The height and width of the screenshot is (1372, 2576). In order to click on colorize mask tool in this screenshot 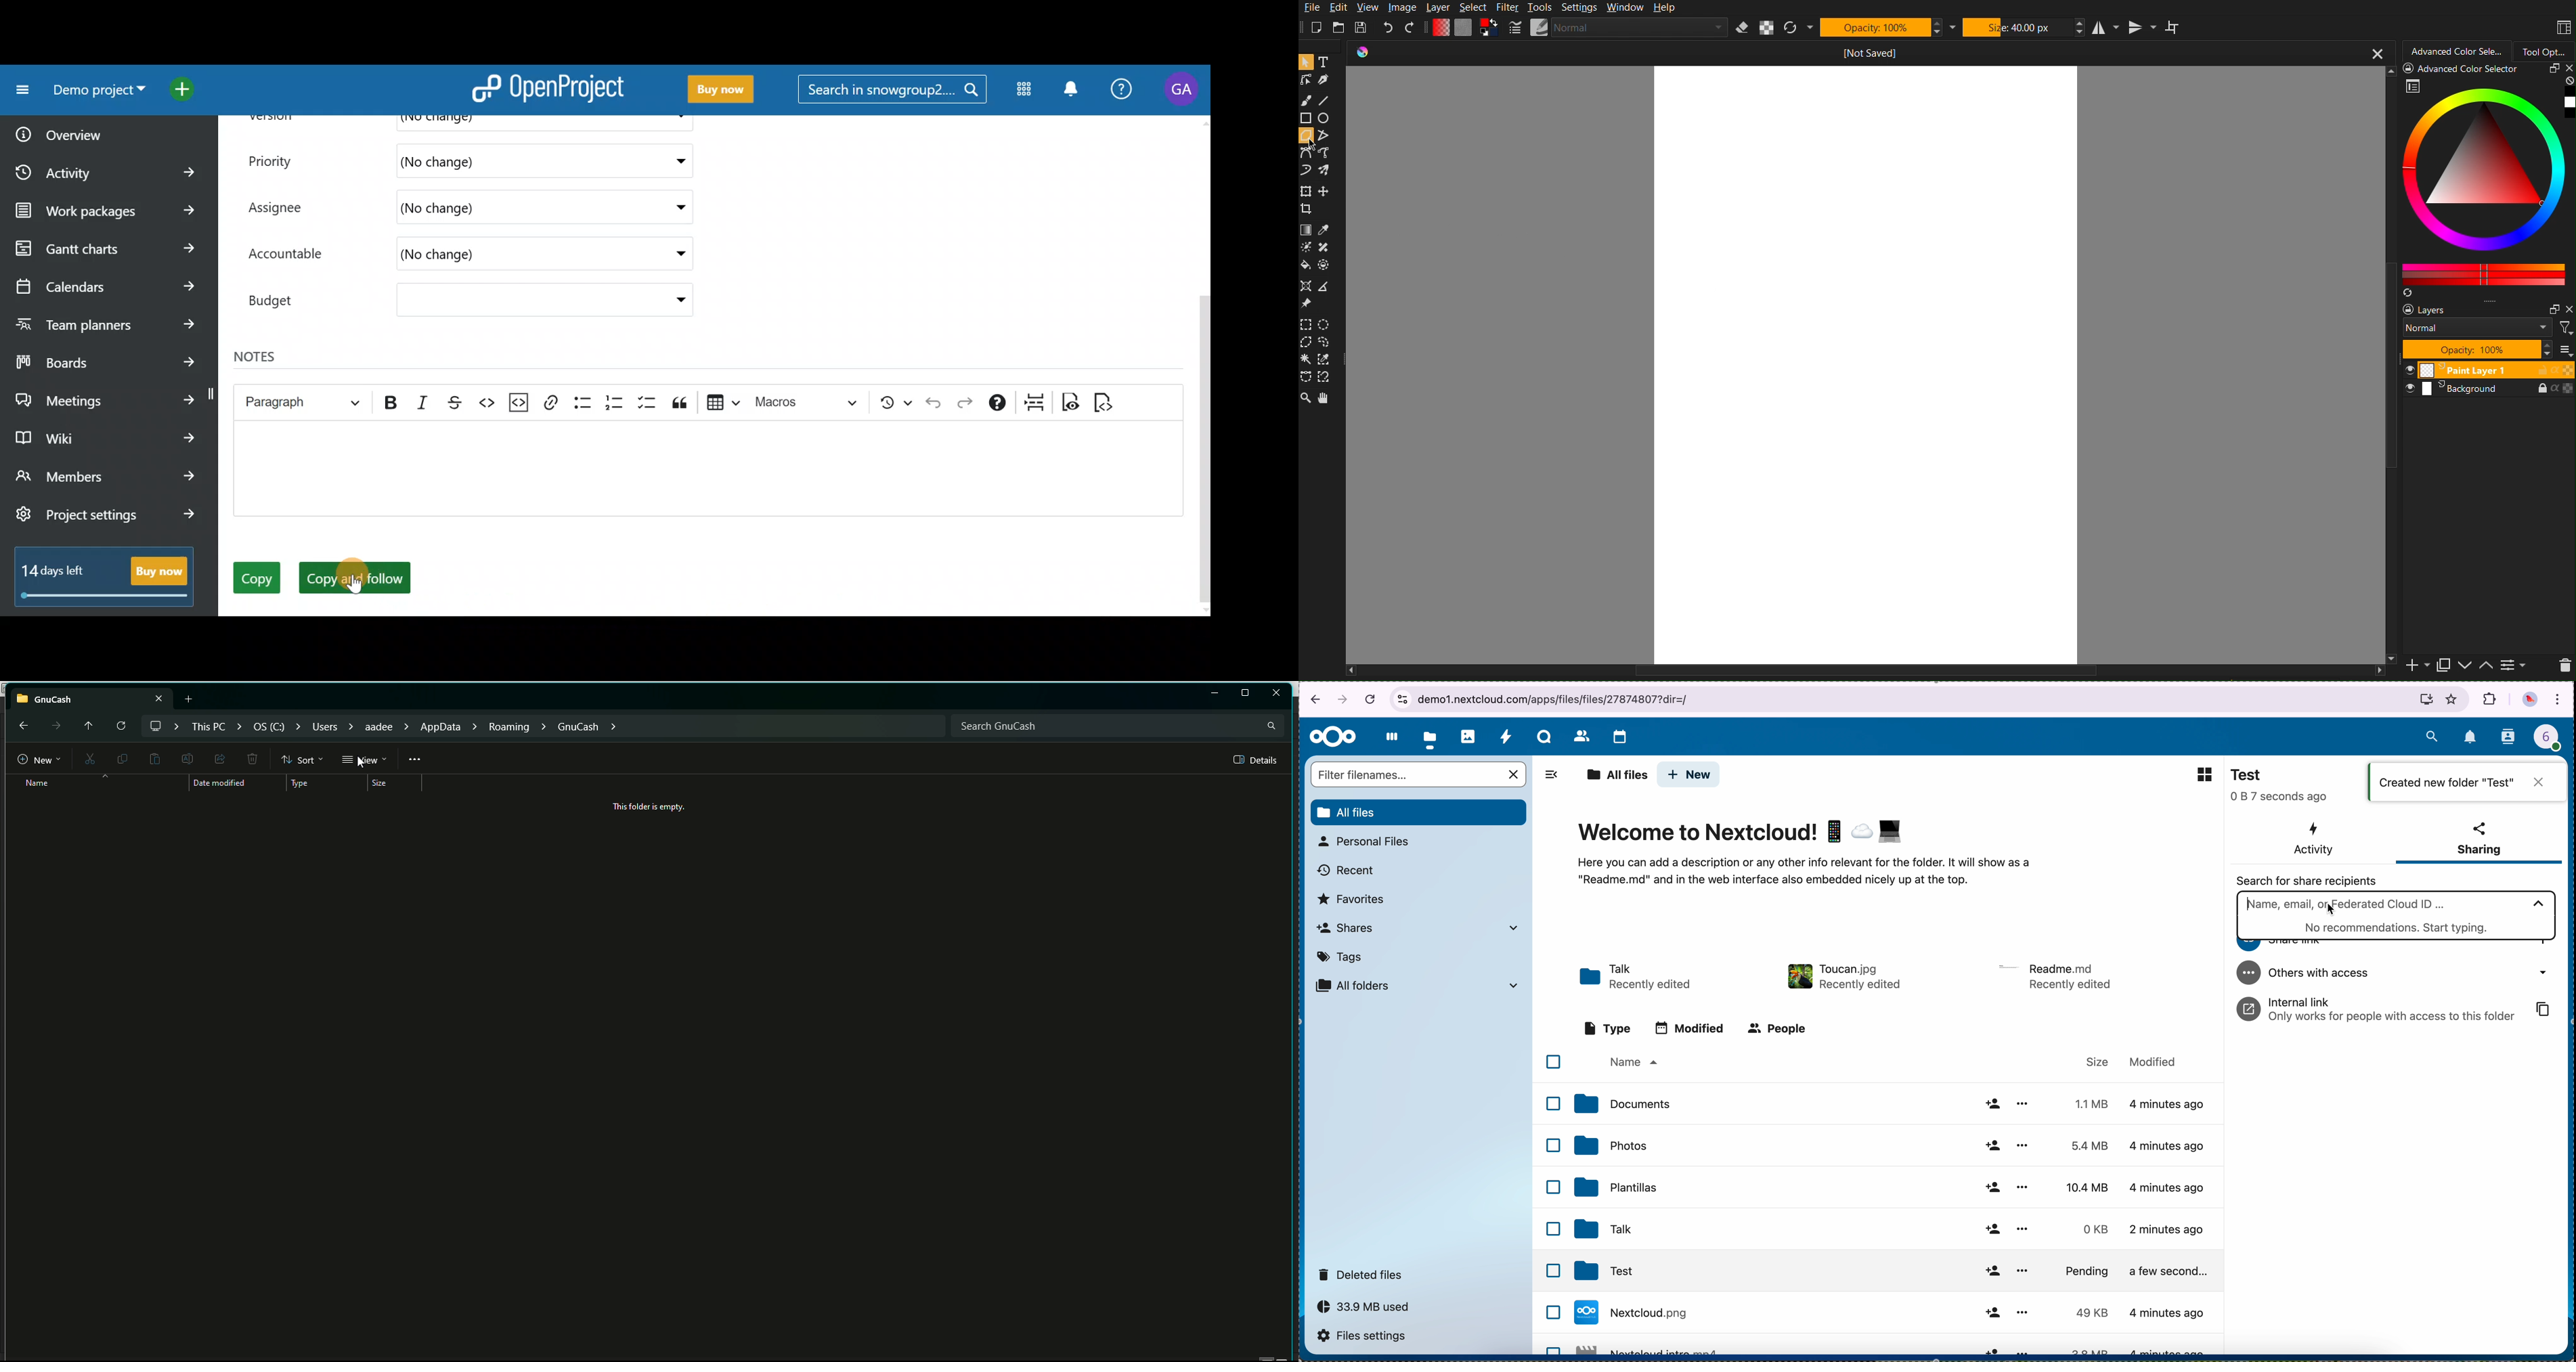, I will do `click(1308, 248)`.